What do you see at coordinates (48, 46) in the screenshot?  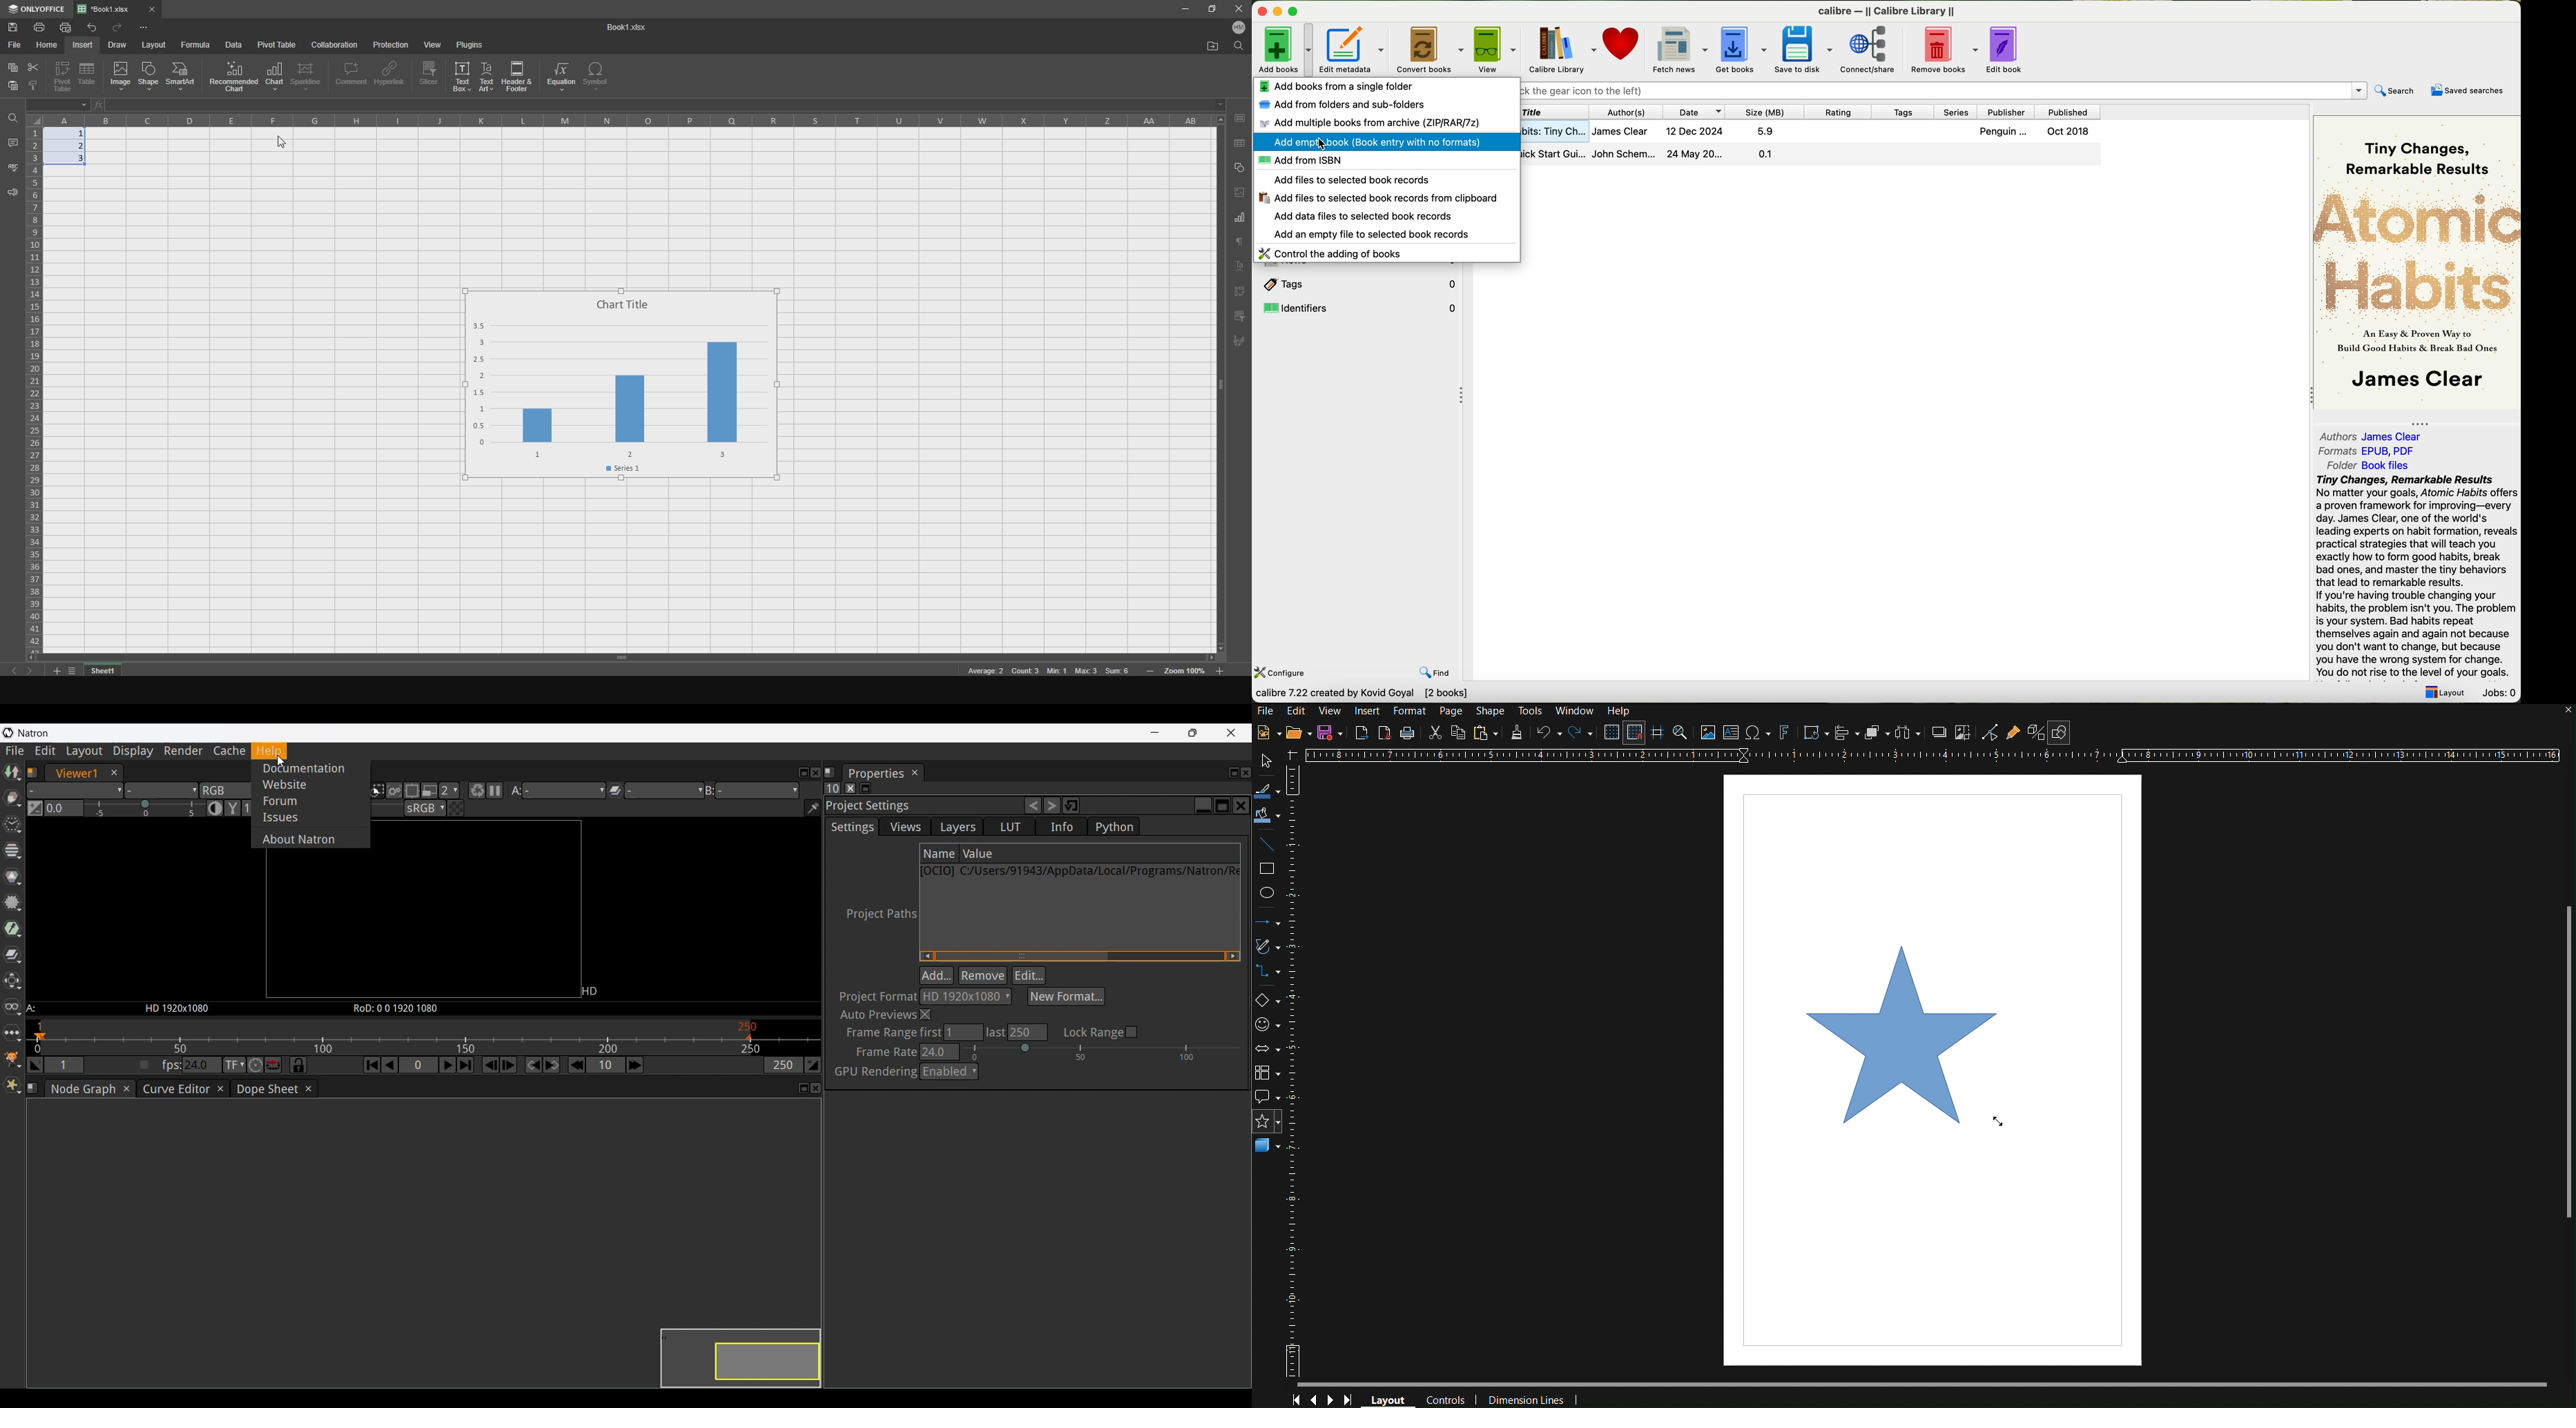 I see `home` at bounding box center [48, 46].